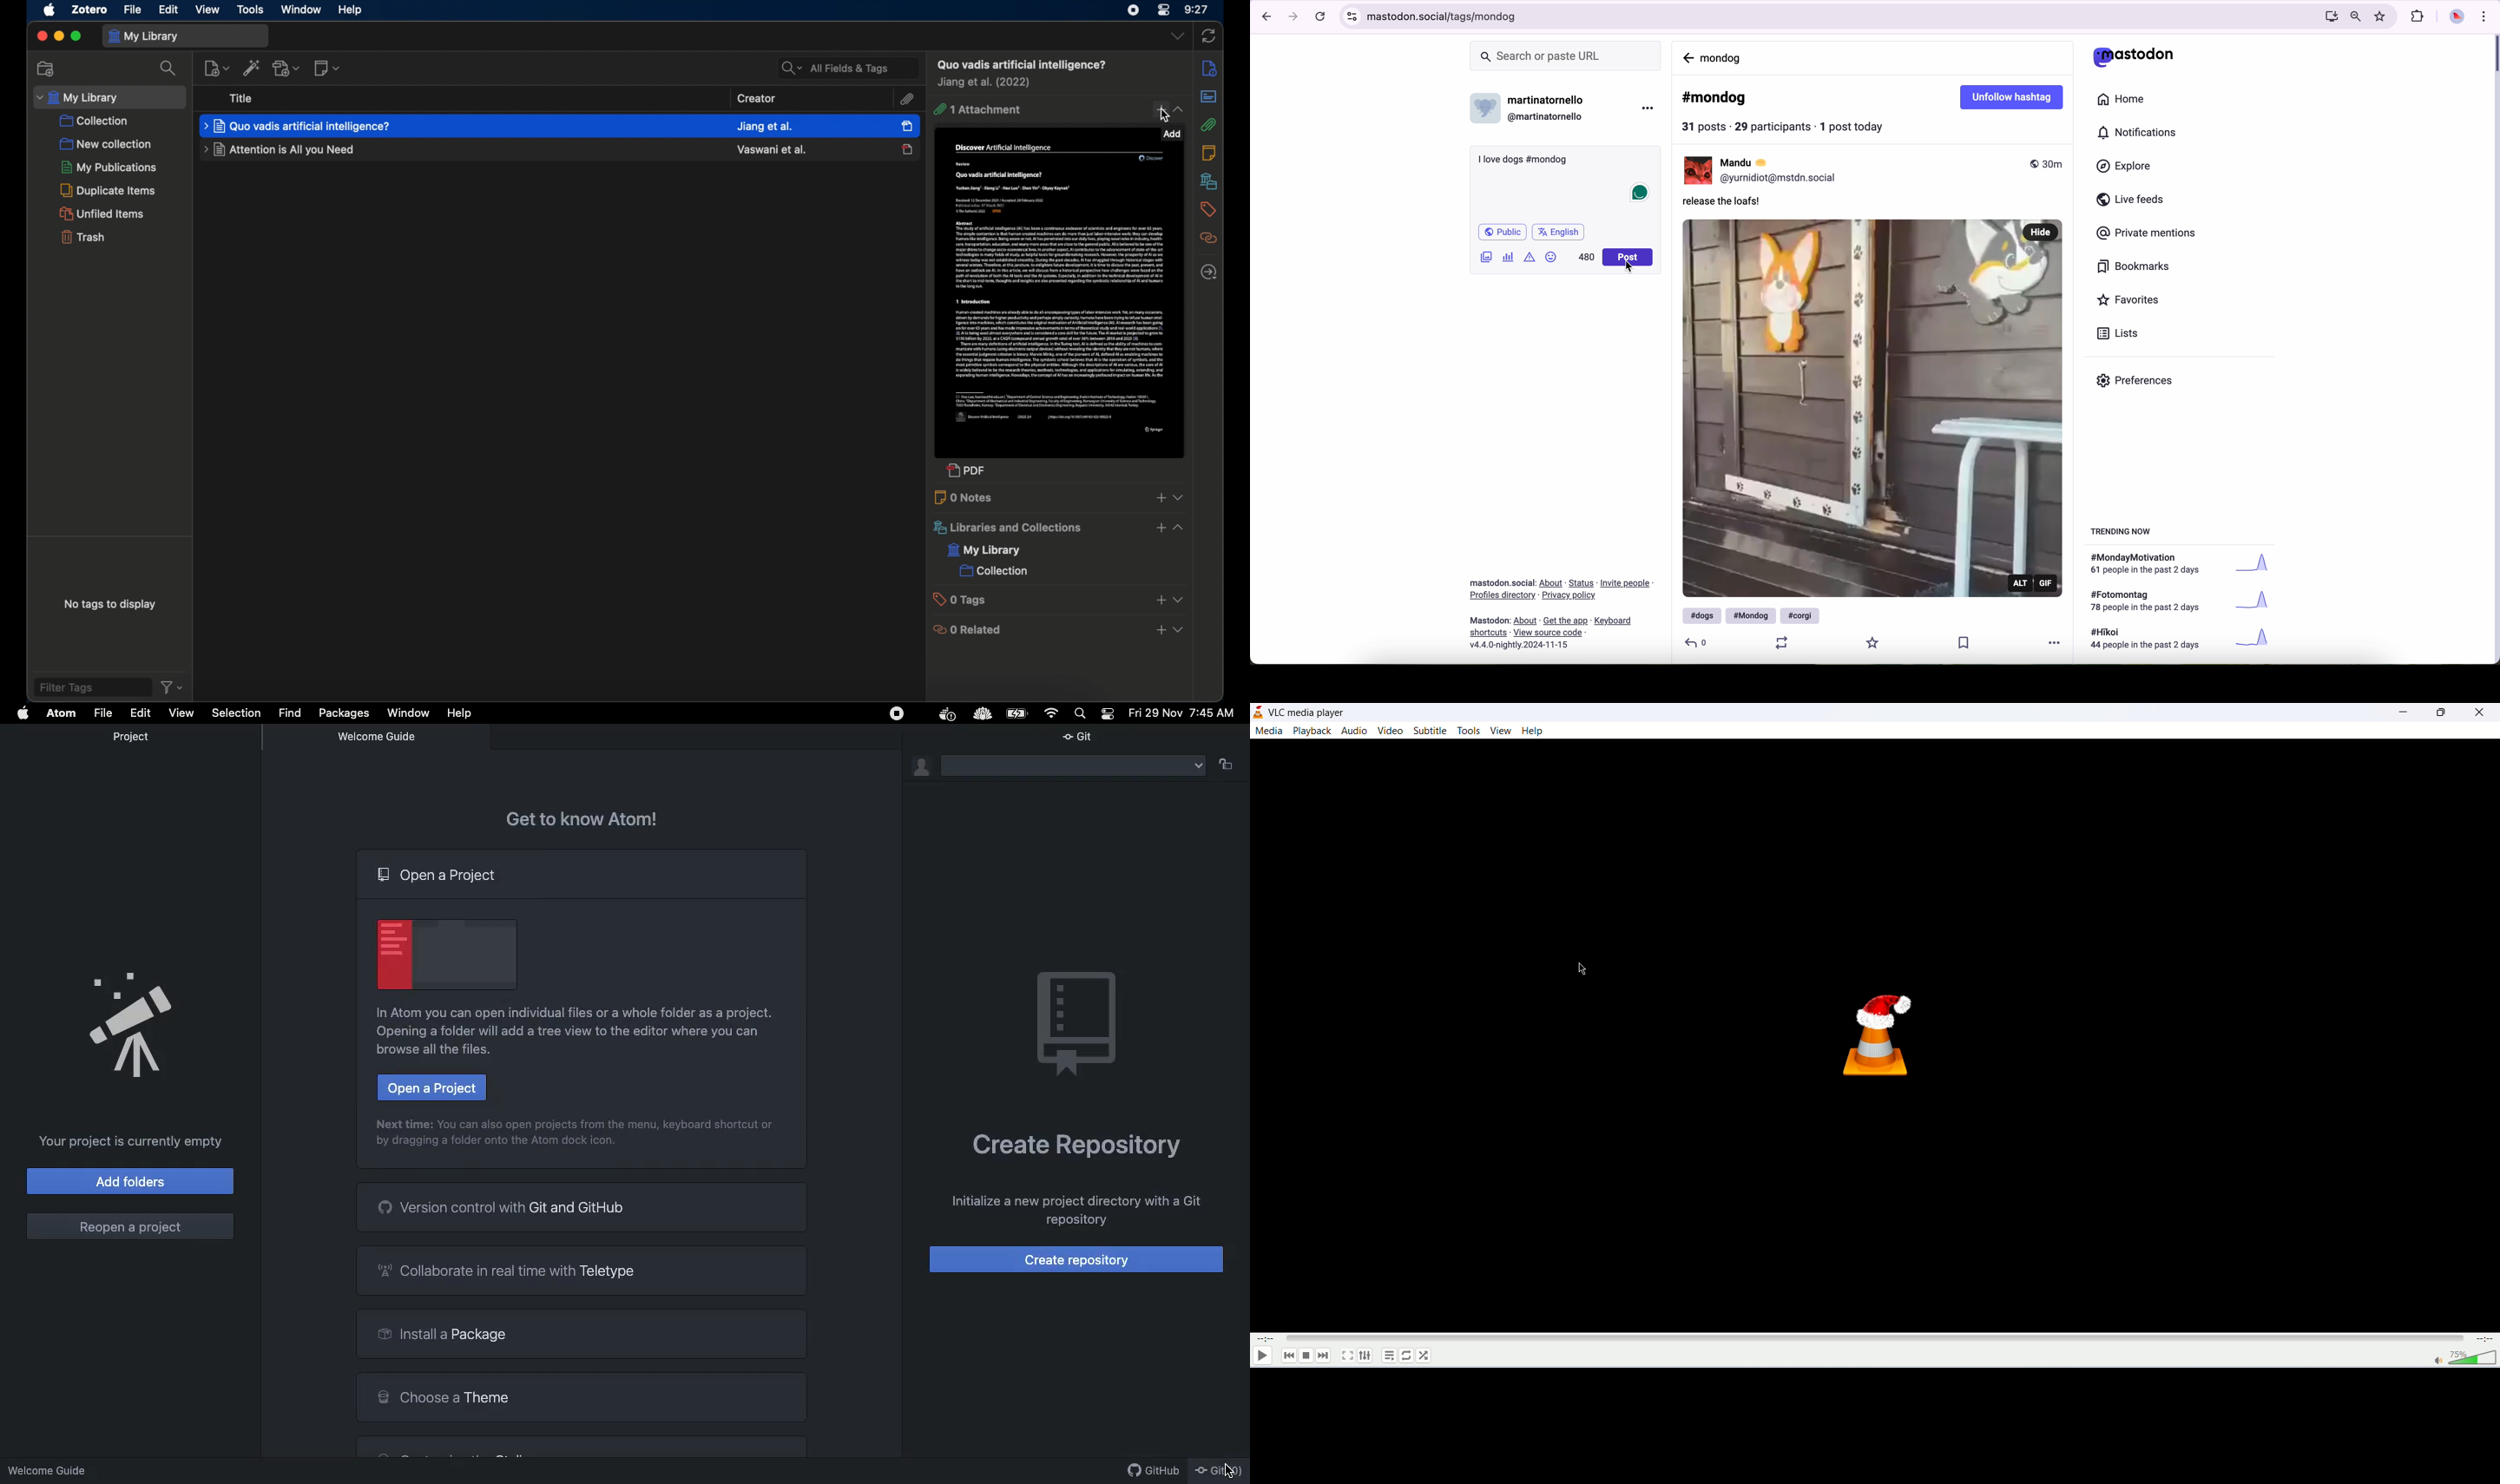 The width and height of the screenshot is (2520, 1484). Describe the element at coordinates (2409, 711) in the screenshot. I see `minimize` at that location.